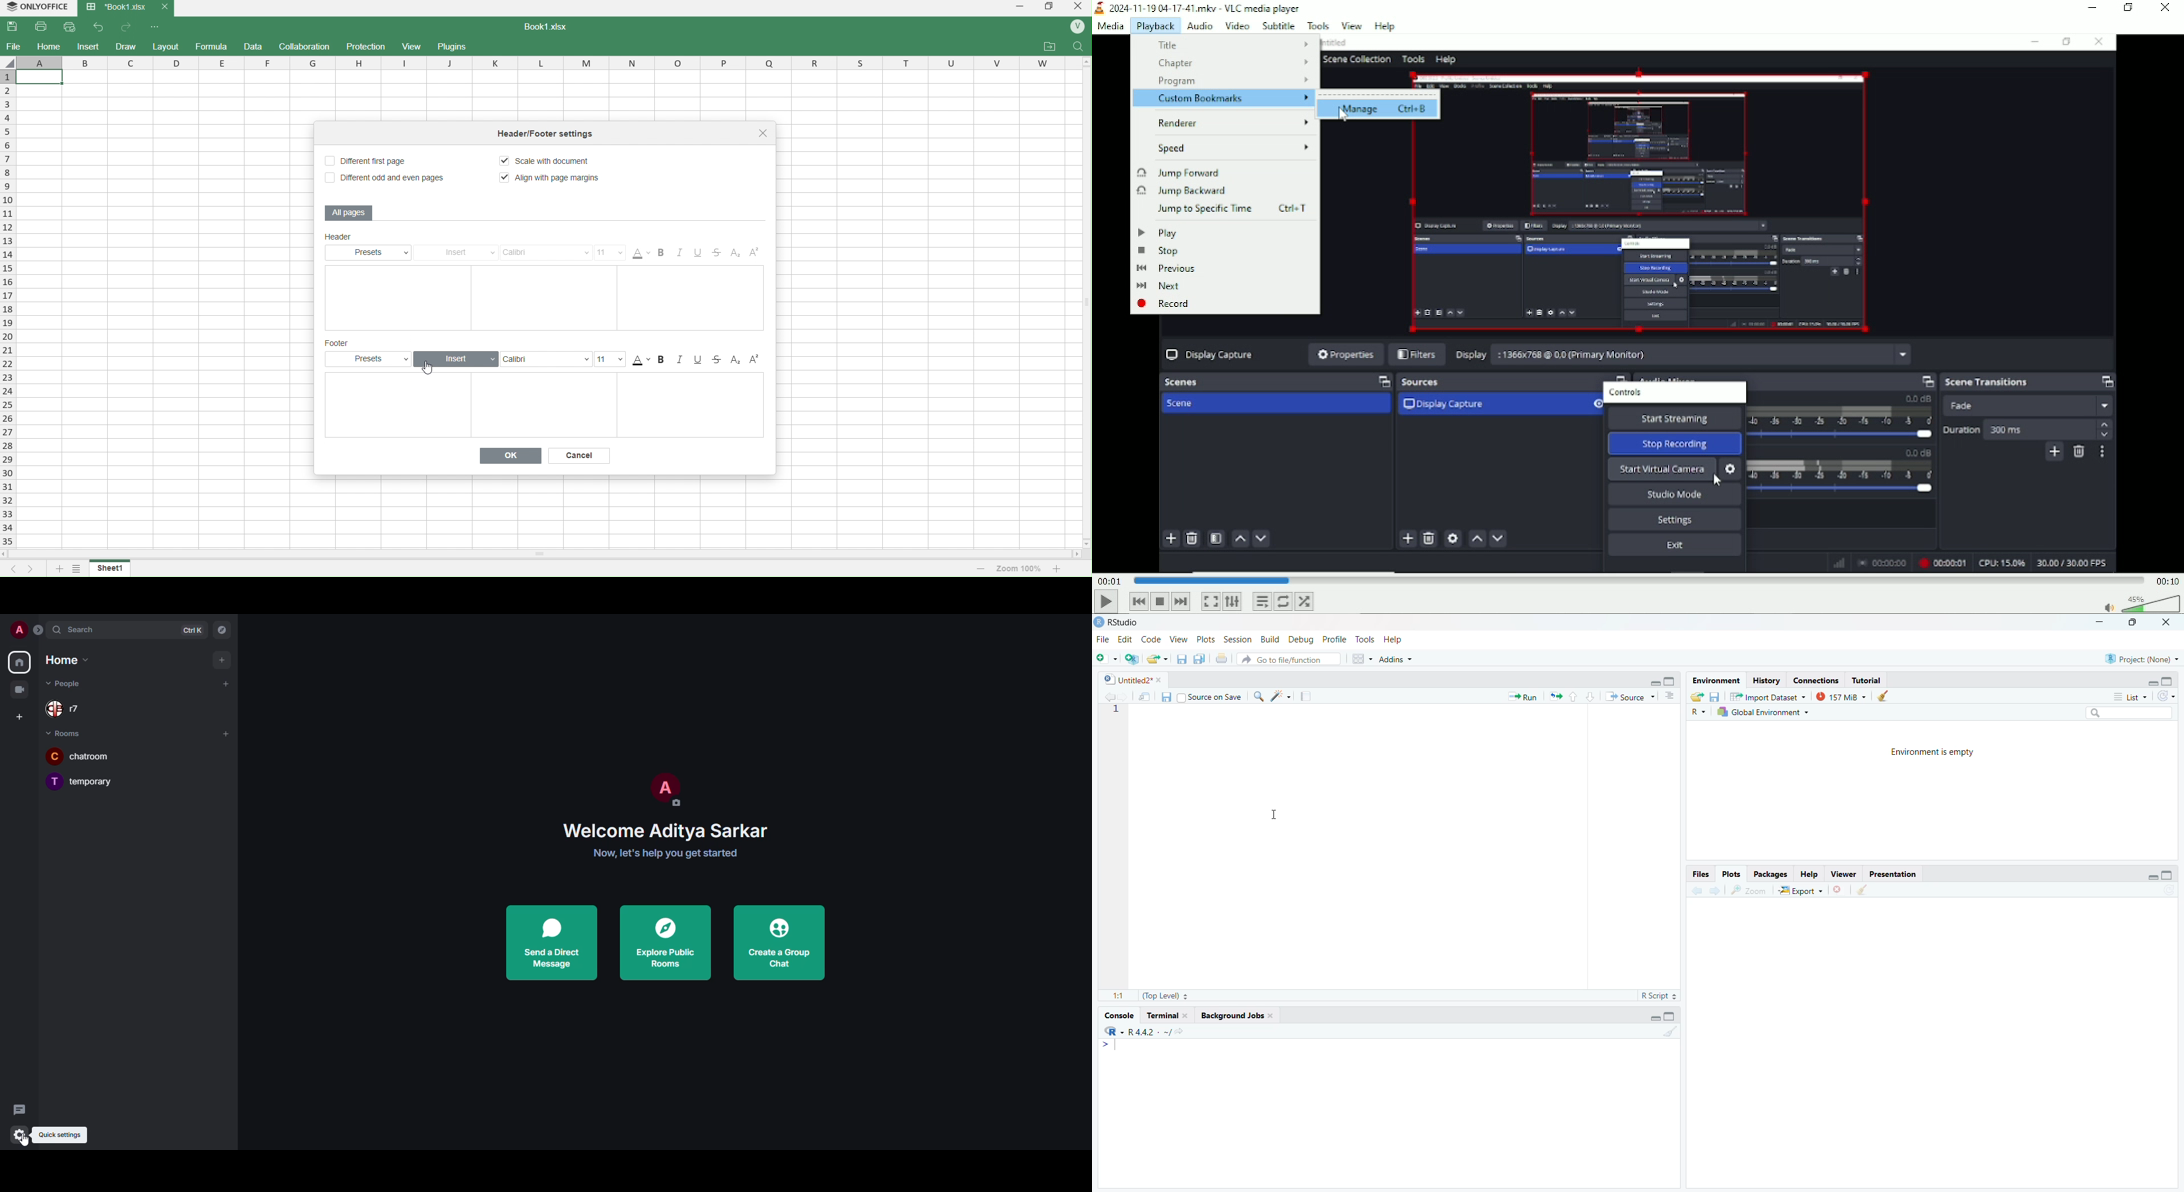 The width and height of the screenshot is (2184, 1204). Describe the element at coordinates (1697, 890) in the screenshot. I see `previous plot` at that location.